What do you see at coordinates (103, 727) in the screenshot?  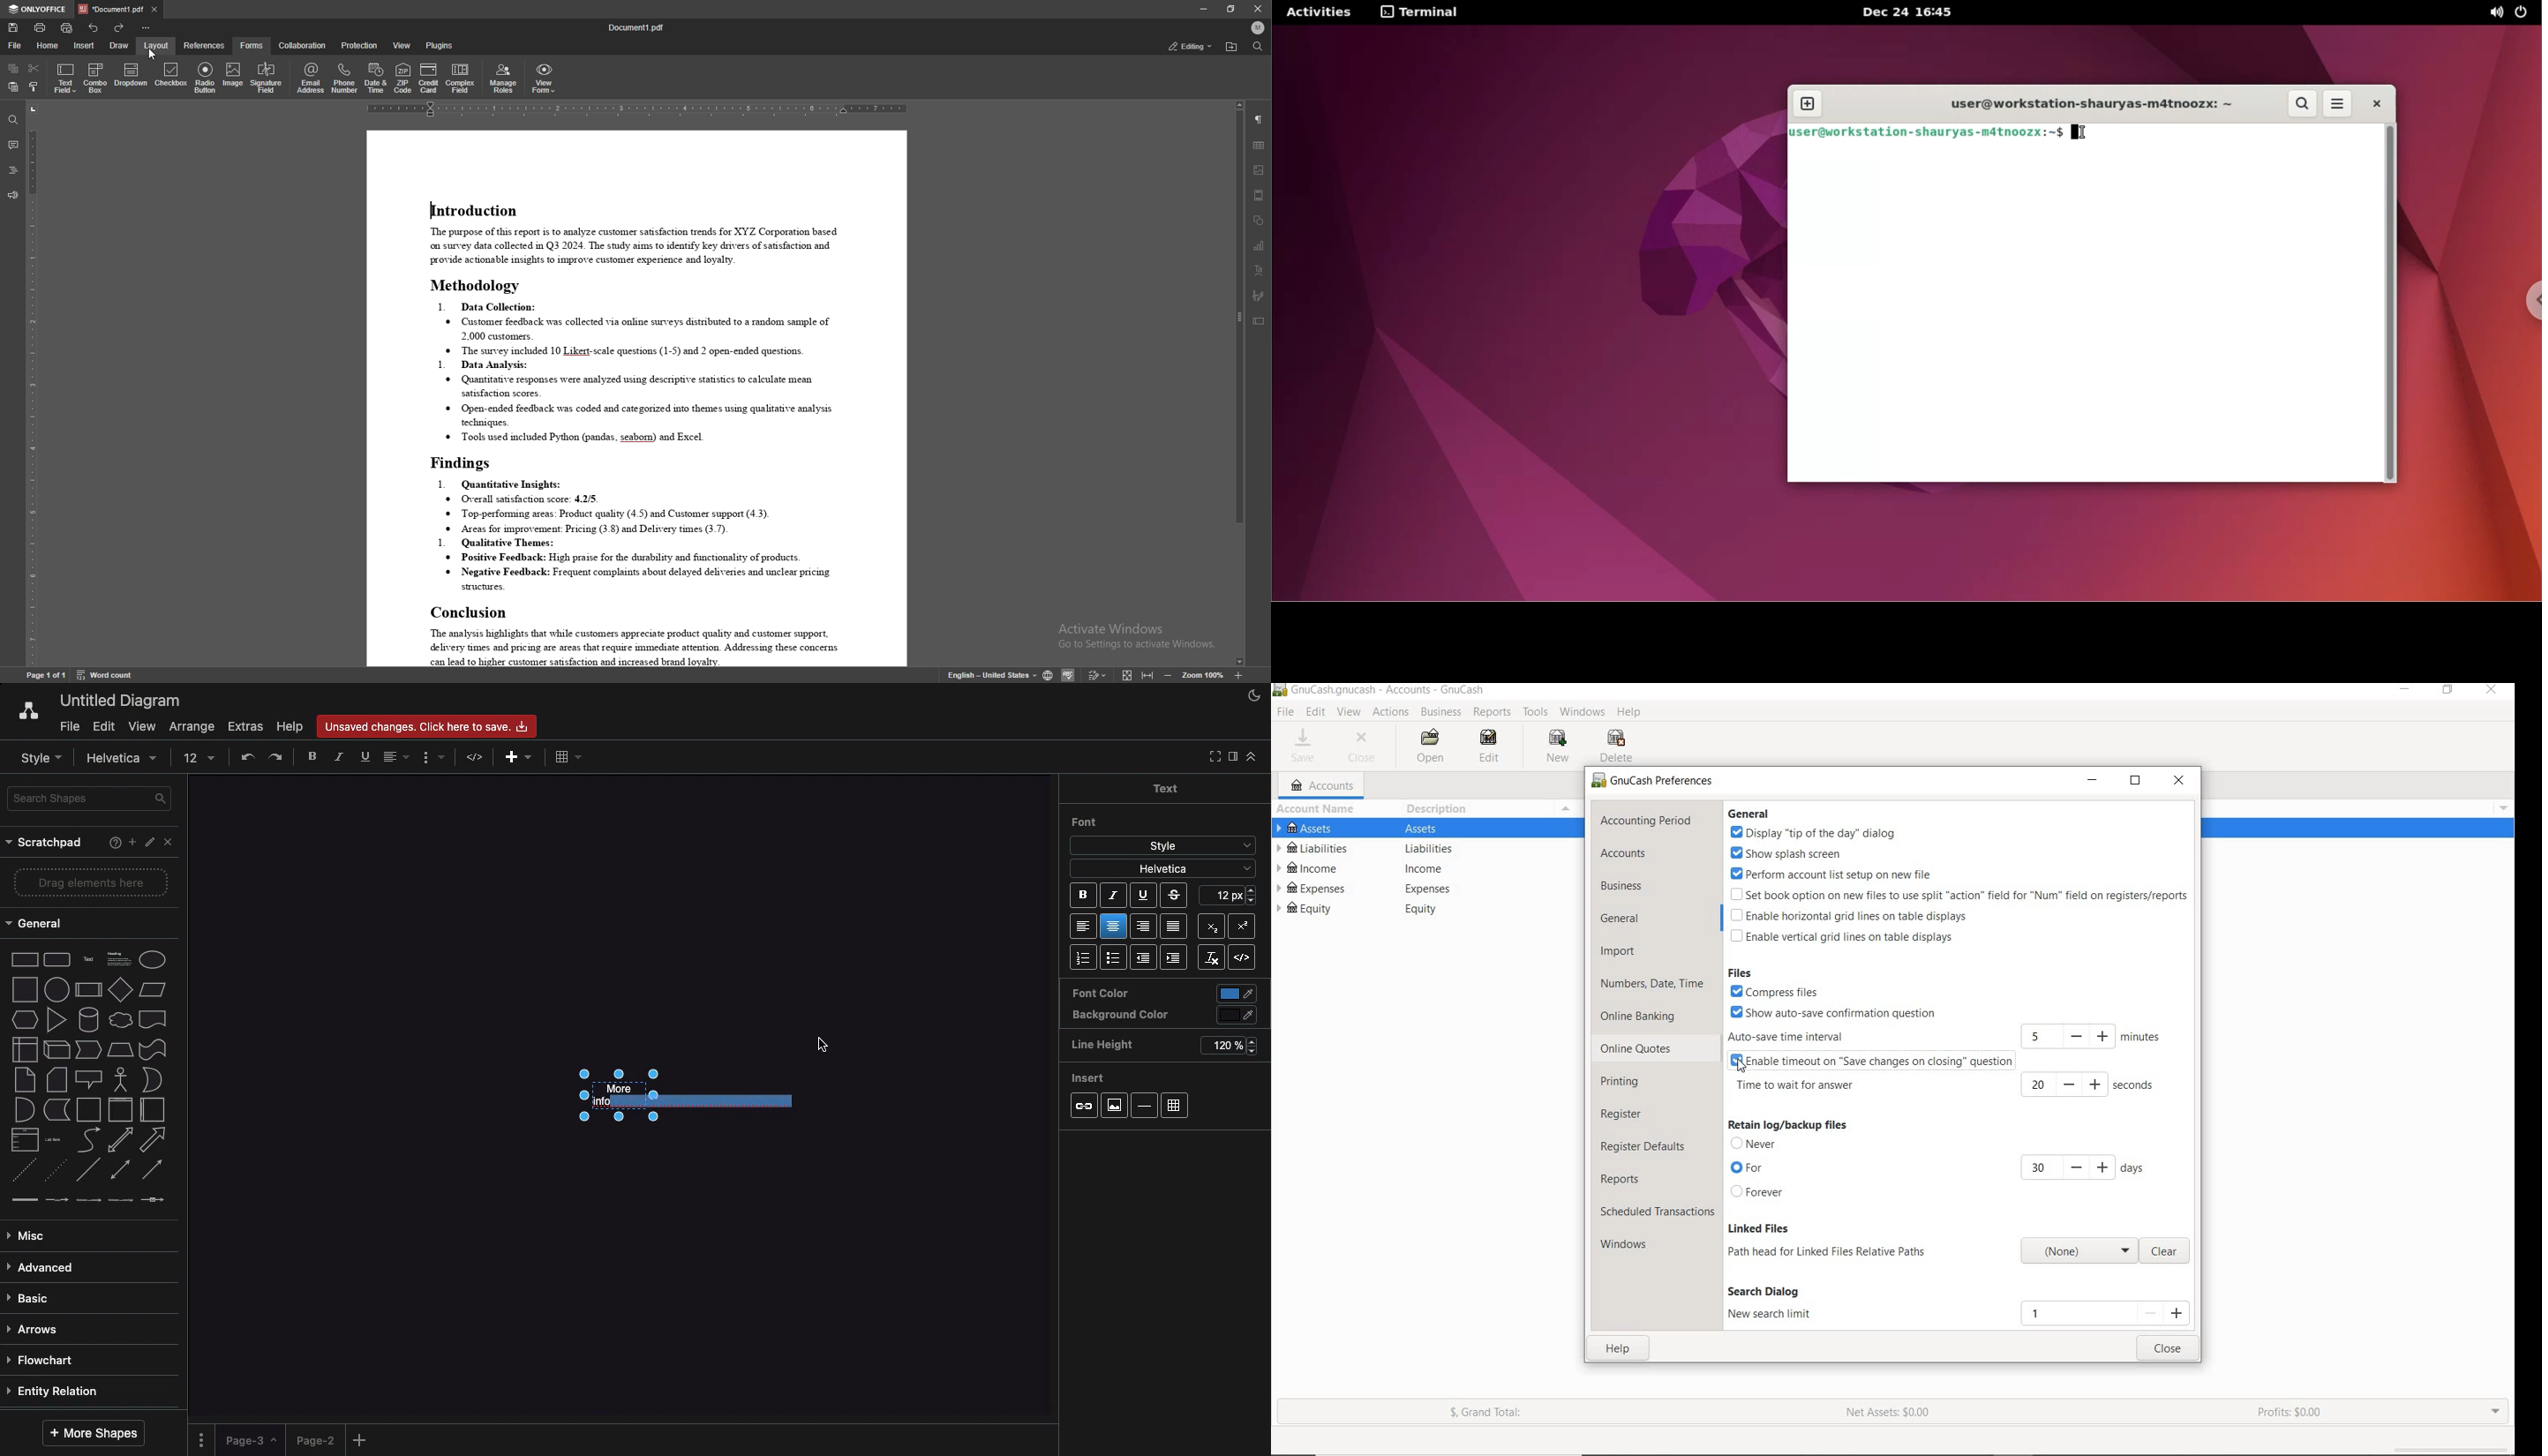 I see `Edit` at bounding box center [103, 727].